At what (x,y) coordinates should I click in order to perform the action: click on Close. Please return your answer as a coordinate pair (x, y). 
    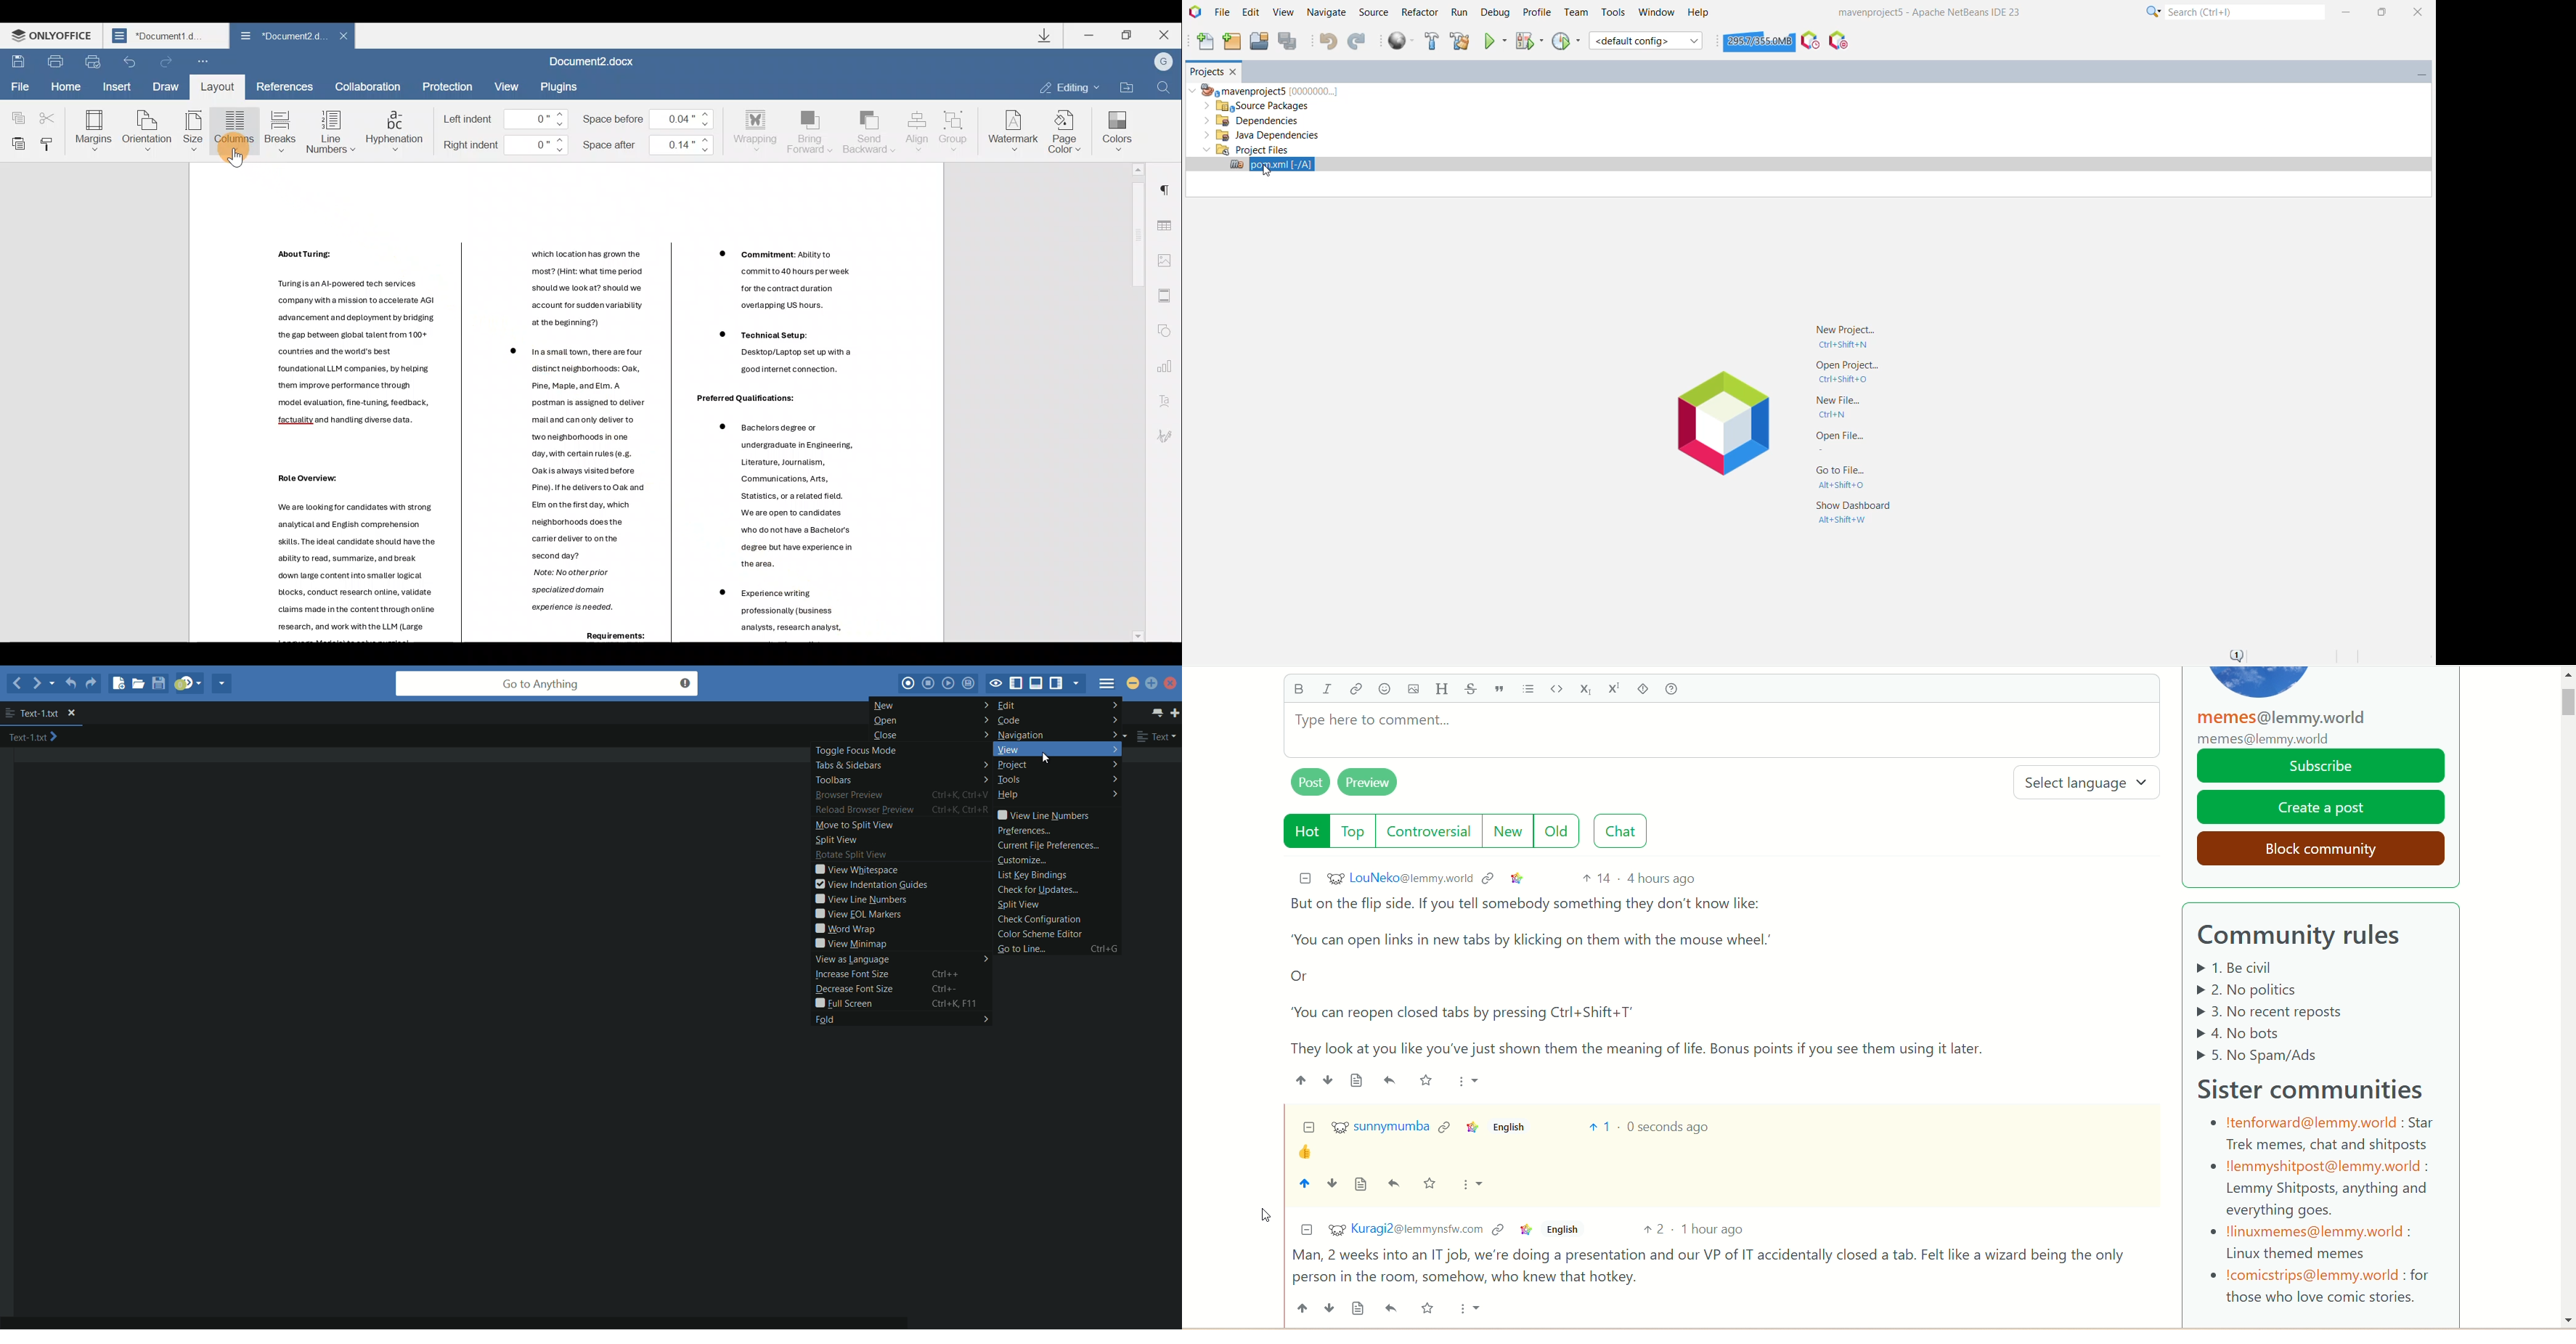
    Looking at the image, I should click on (348, 38).